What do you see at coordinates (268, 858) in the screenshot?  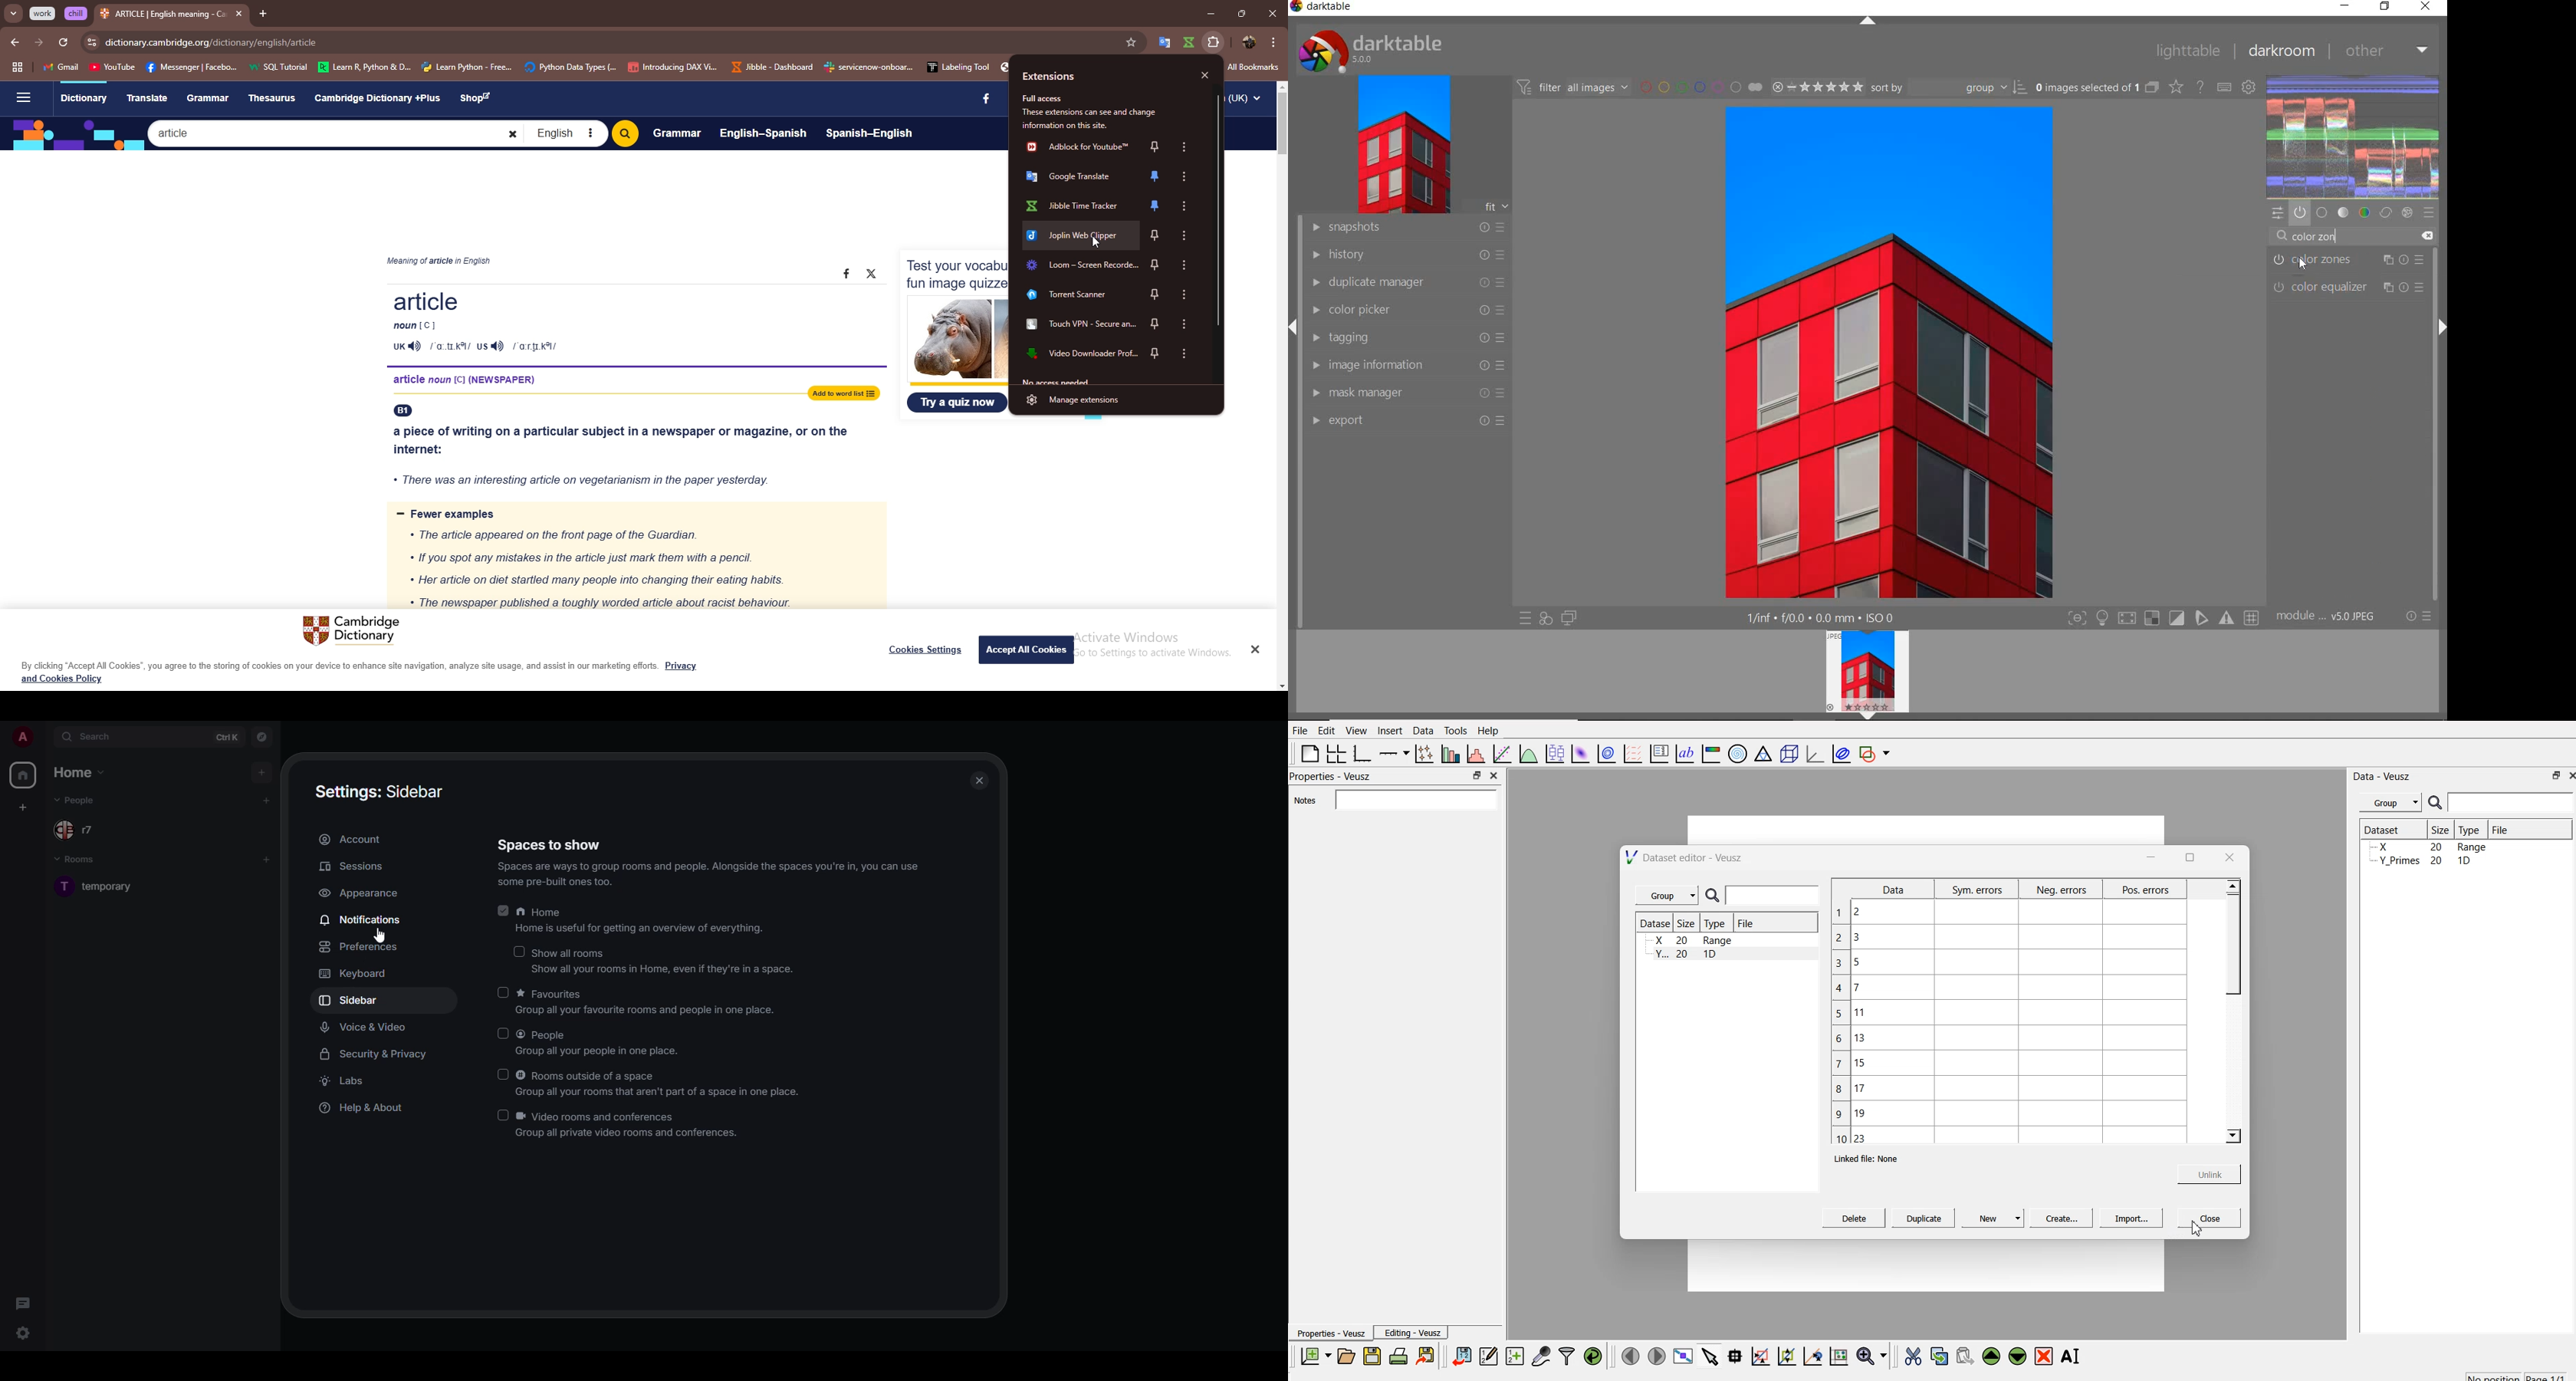 I see `add` at bounding box center [268, 858].